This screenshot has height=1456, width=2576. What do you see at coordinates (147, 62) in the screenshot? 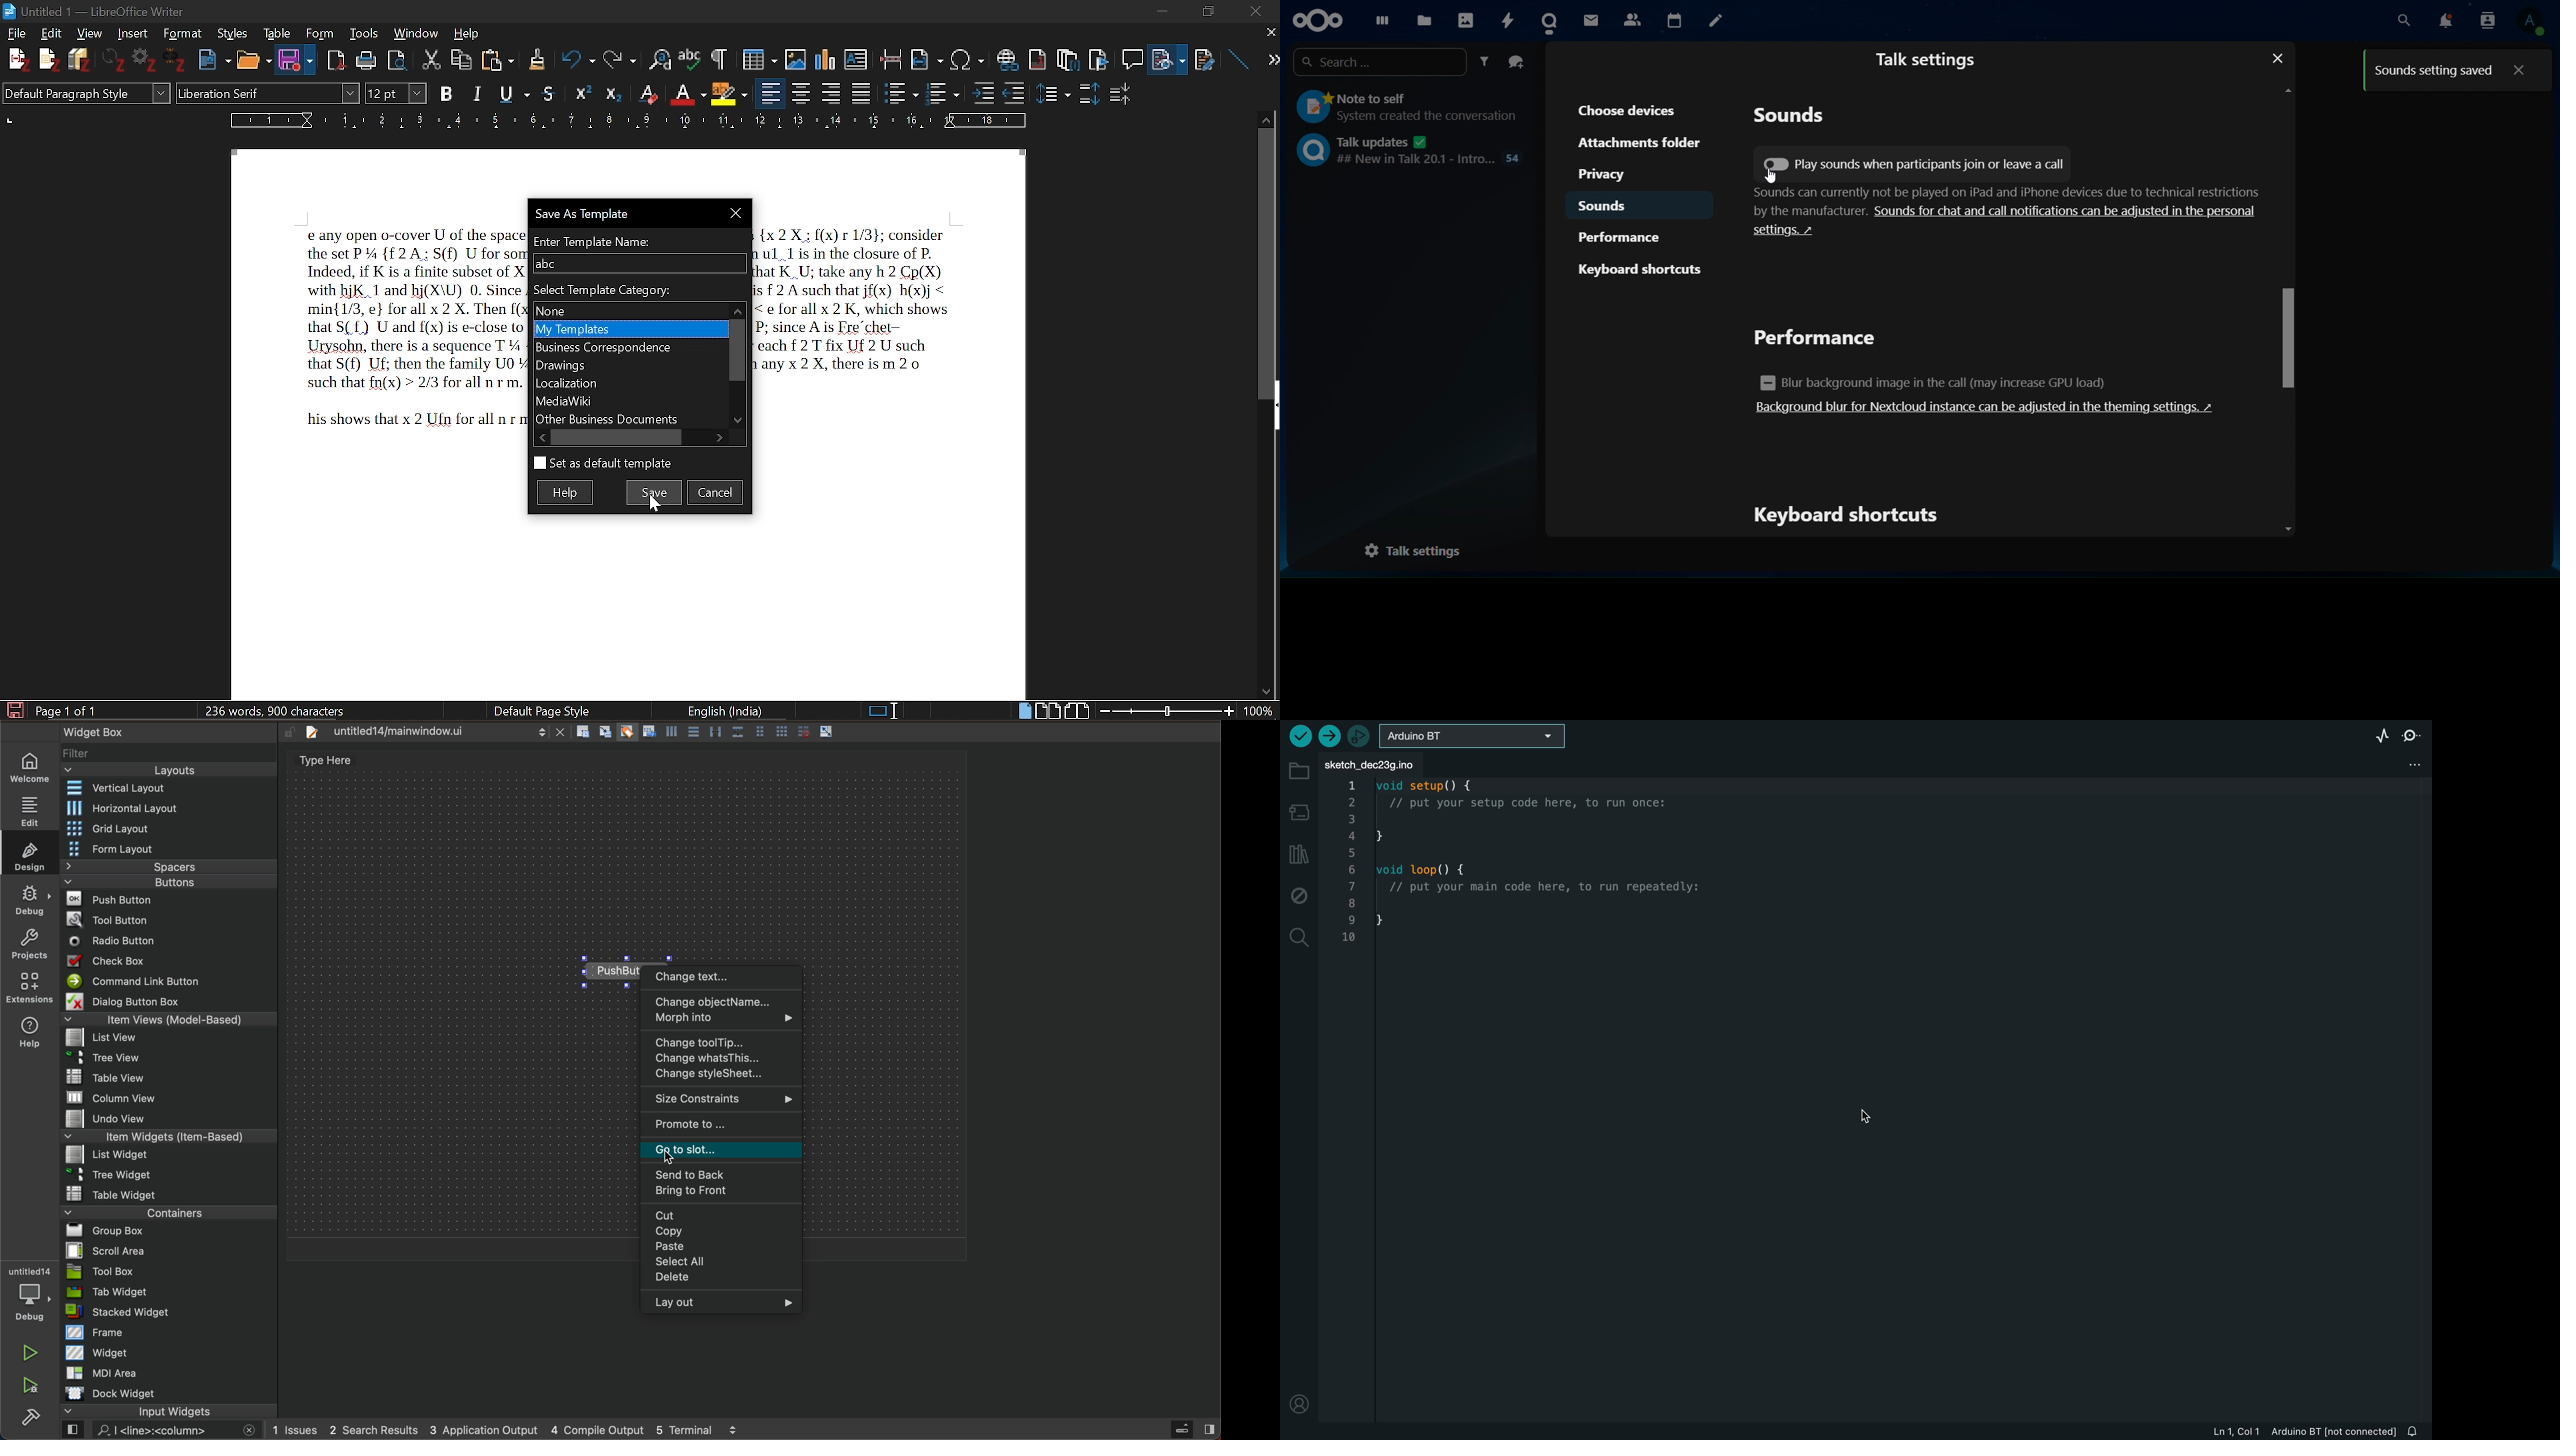
I see `Settings` at bounding box center [147, 62].